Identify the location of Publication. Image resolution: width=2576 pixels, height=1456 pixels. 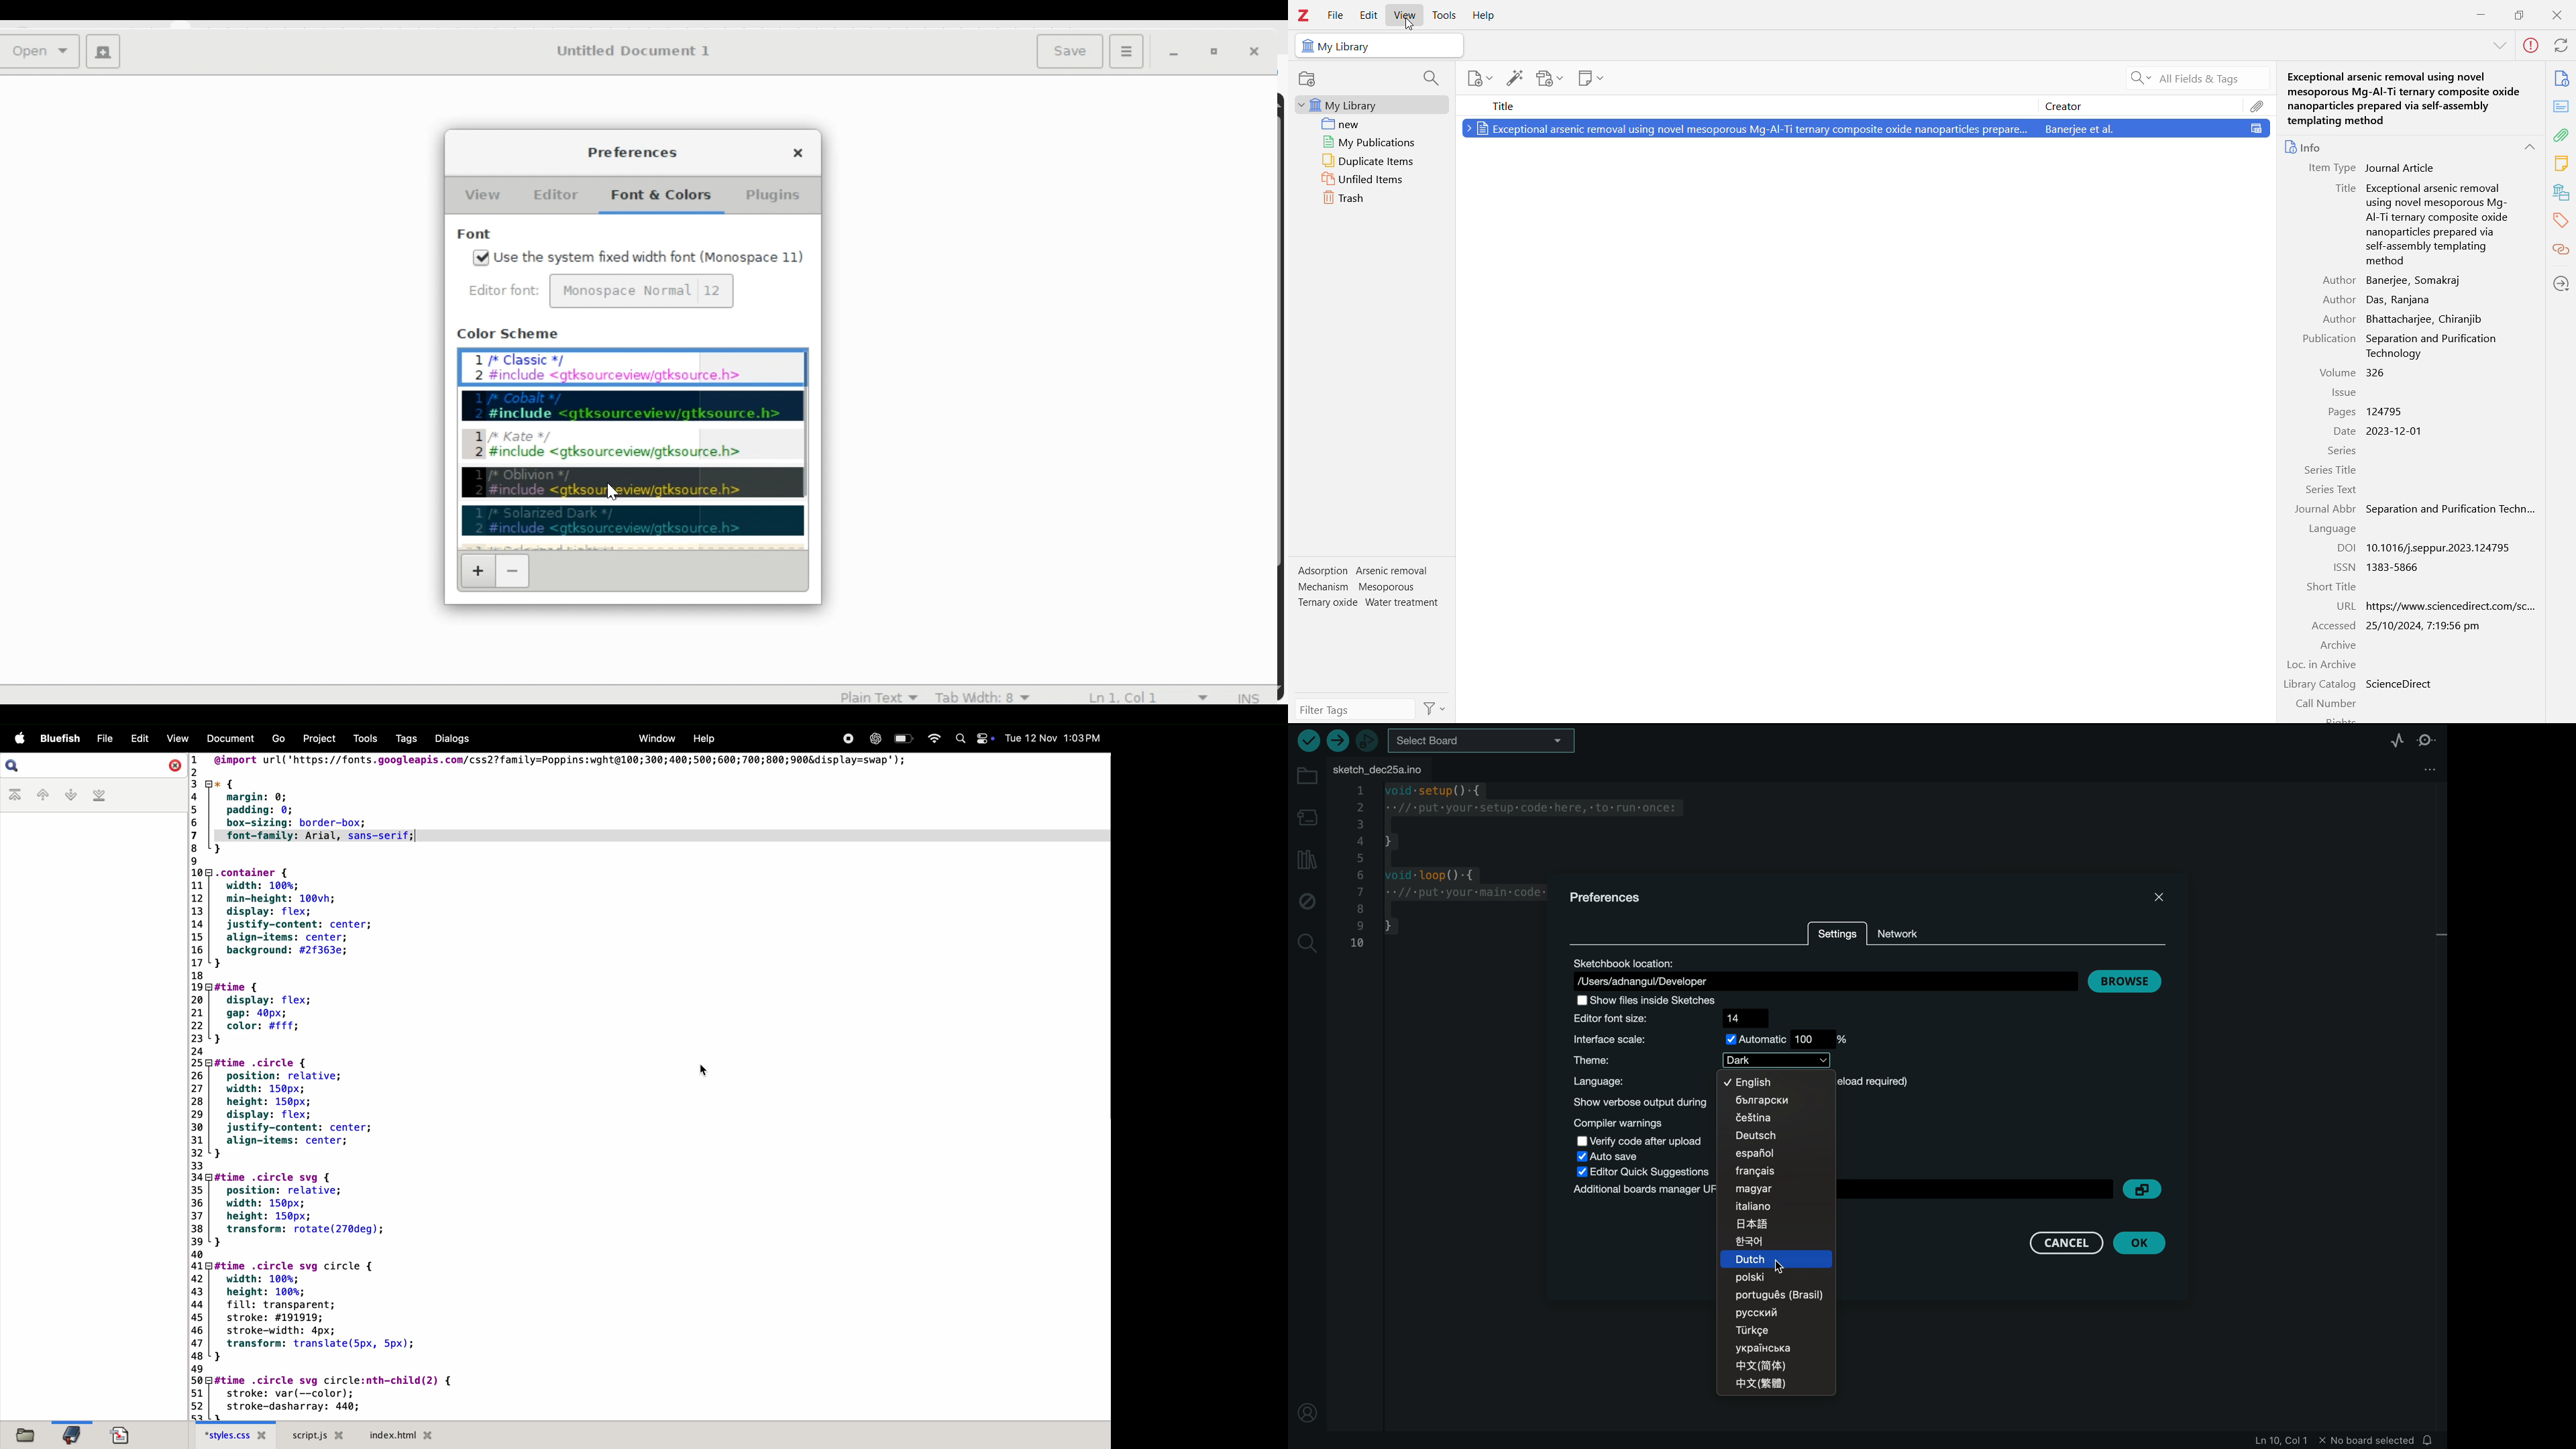
(2328, 339).